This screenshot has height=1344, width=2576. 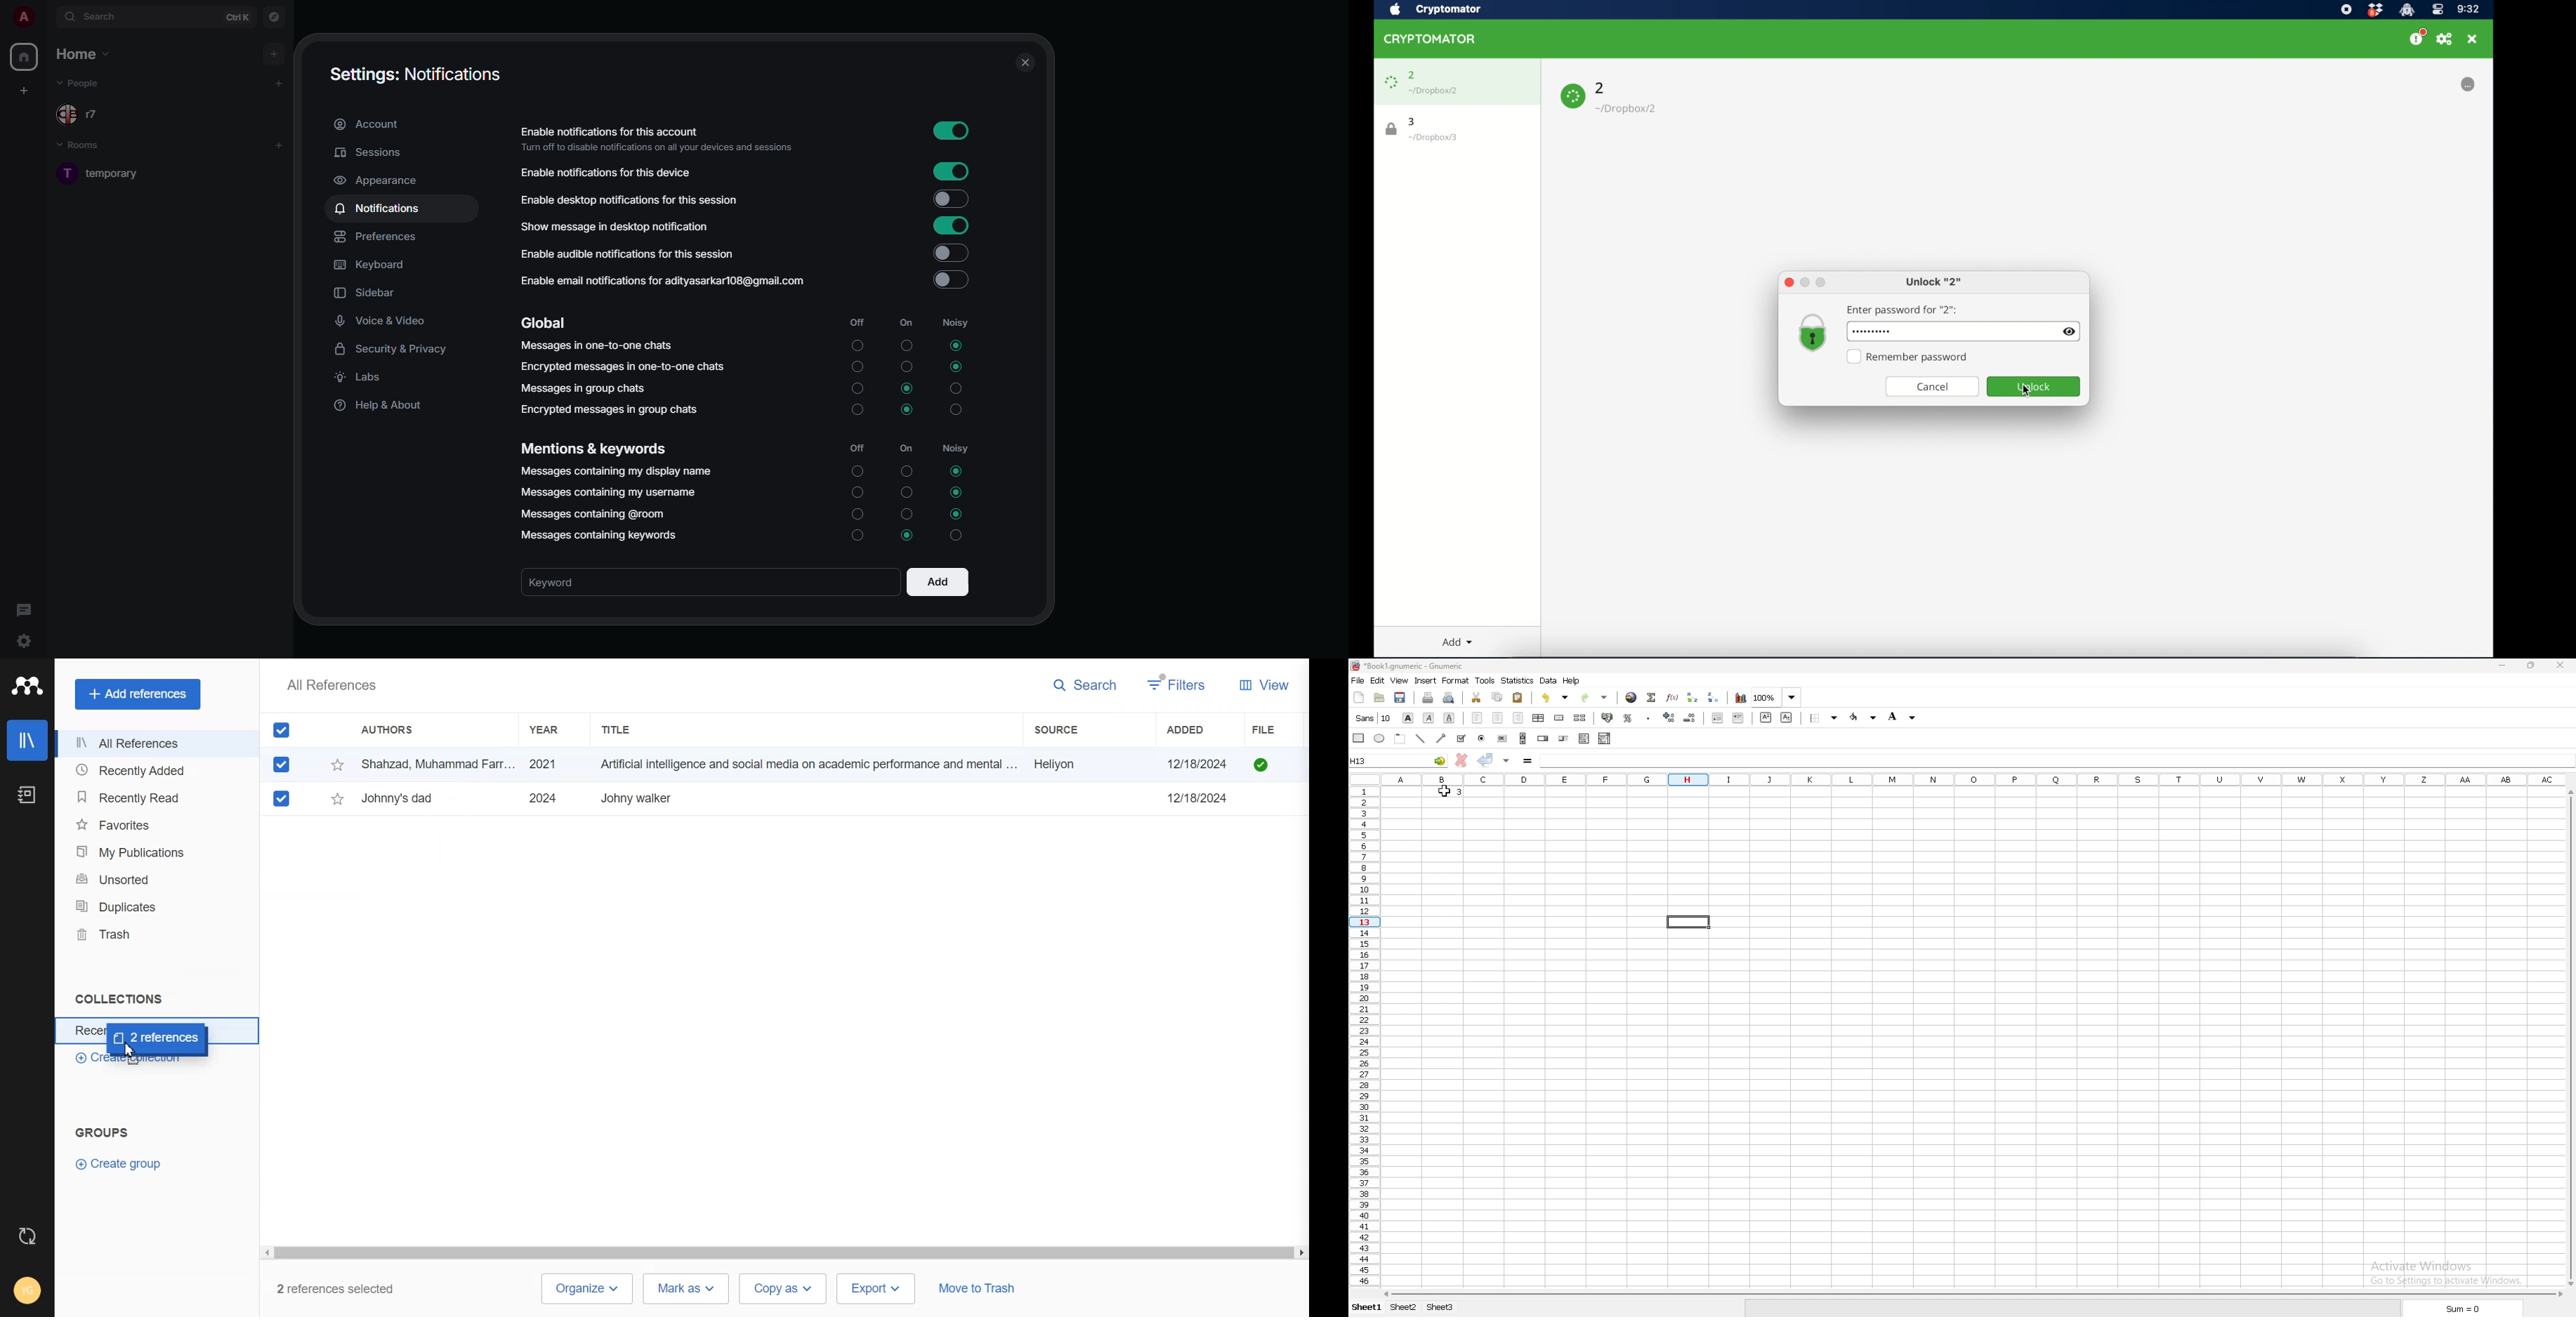 I want to click on noisy, so click(x=957, y=447).